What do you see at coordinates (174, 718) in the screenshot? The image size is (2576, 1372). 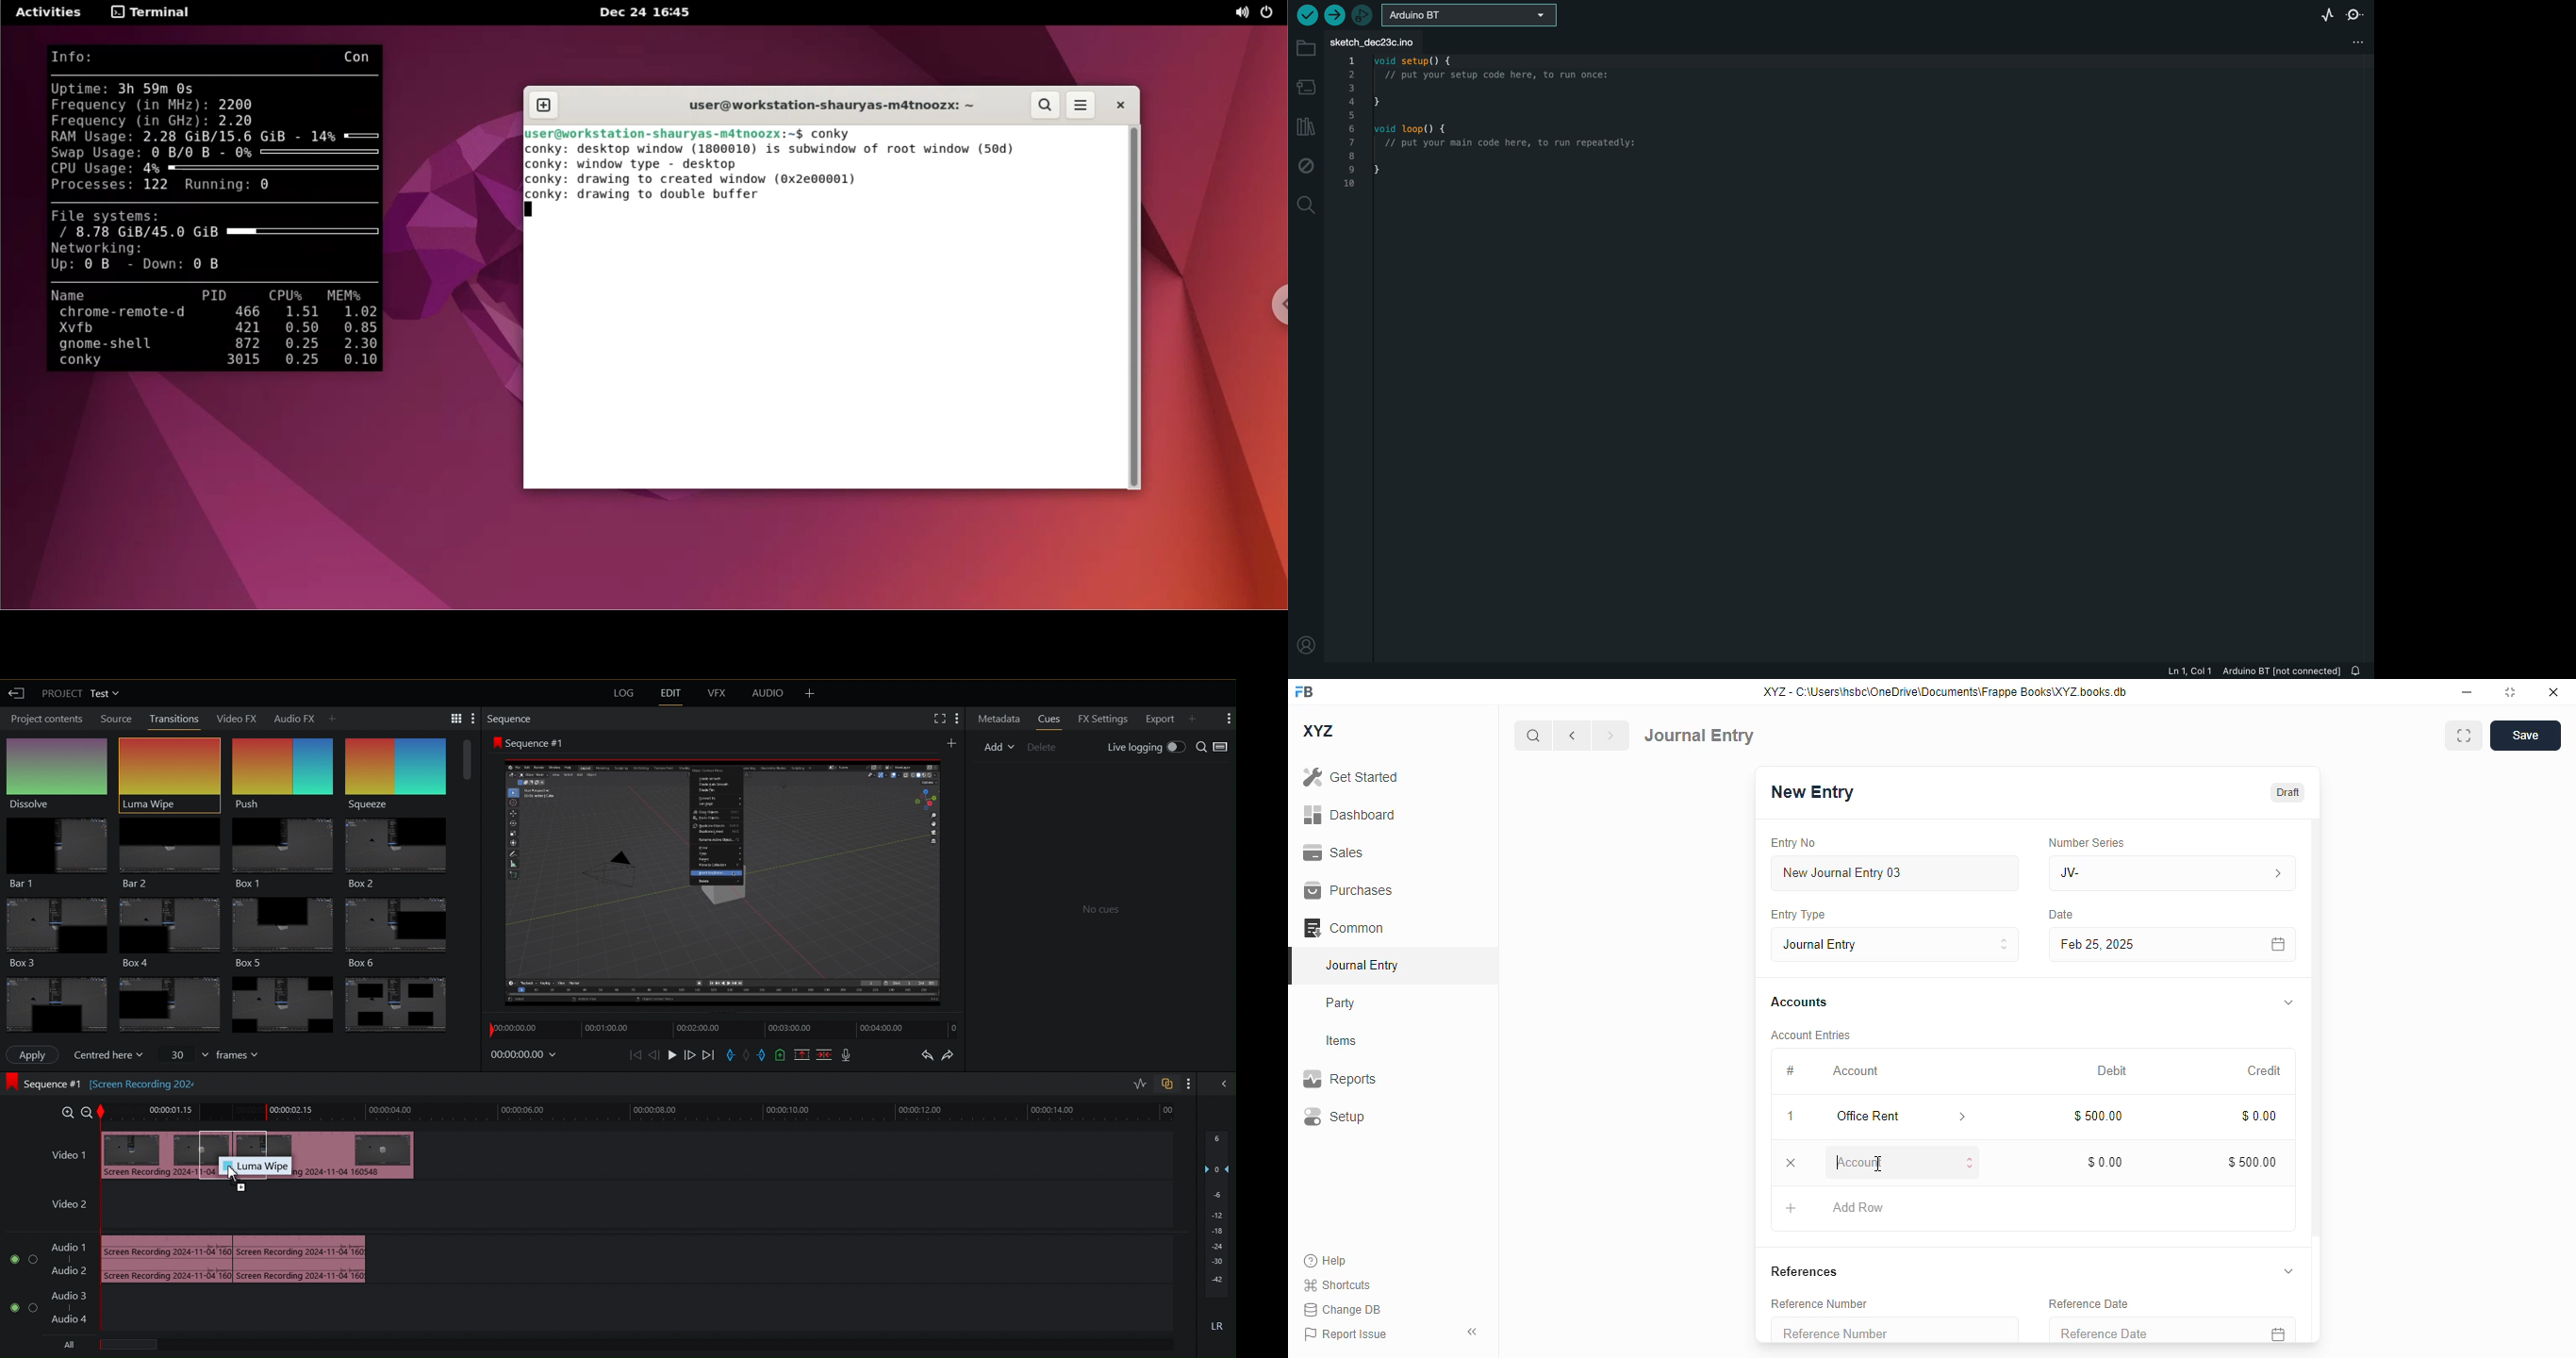 I see `Transitions` at bounding box center [174, 718].